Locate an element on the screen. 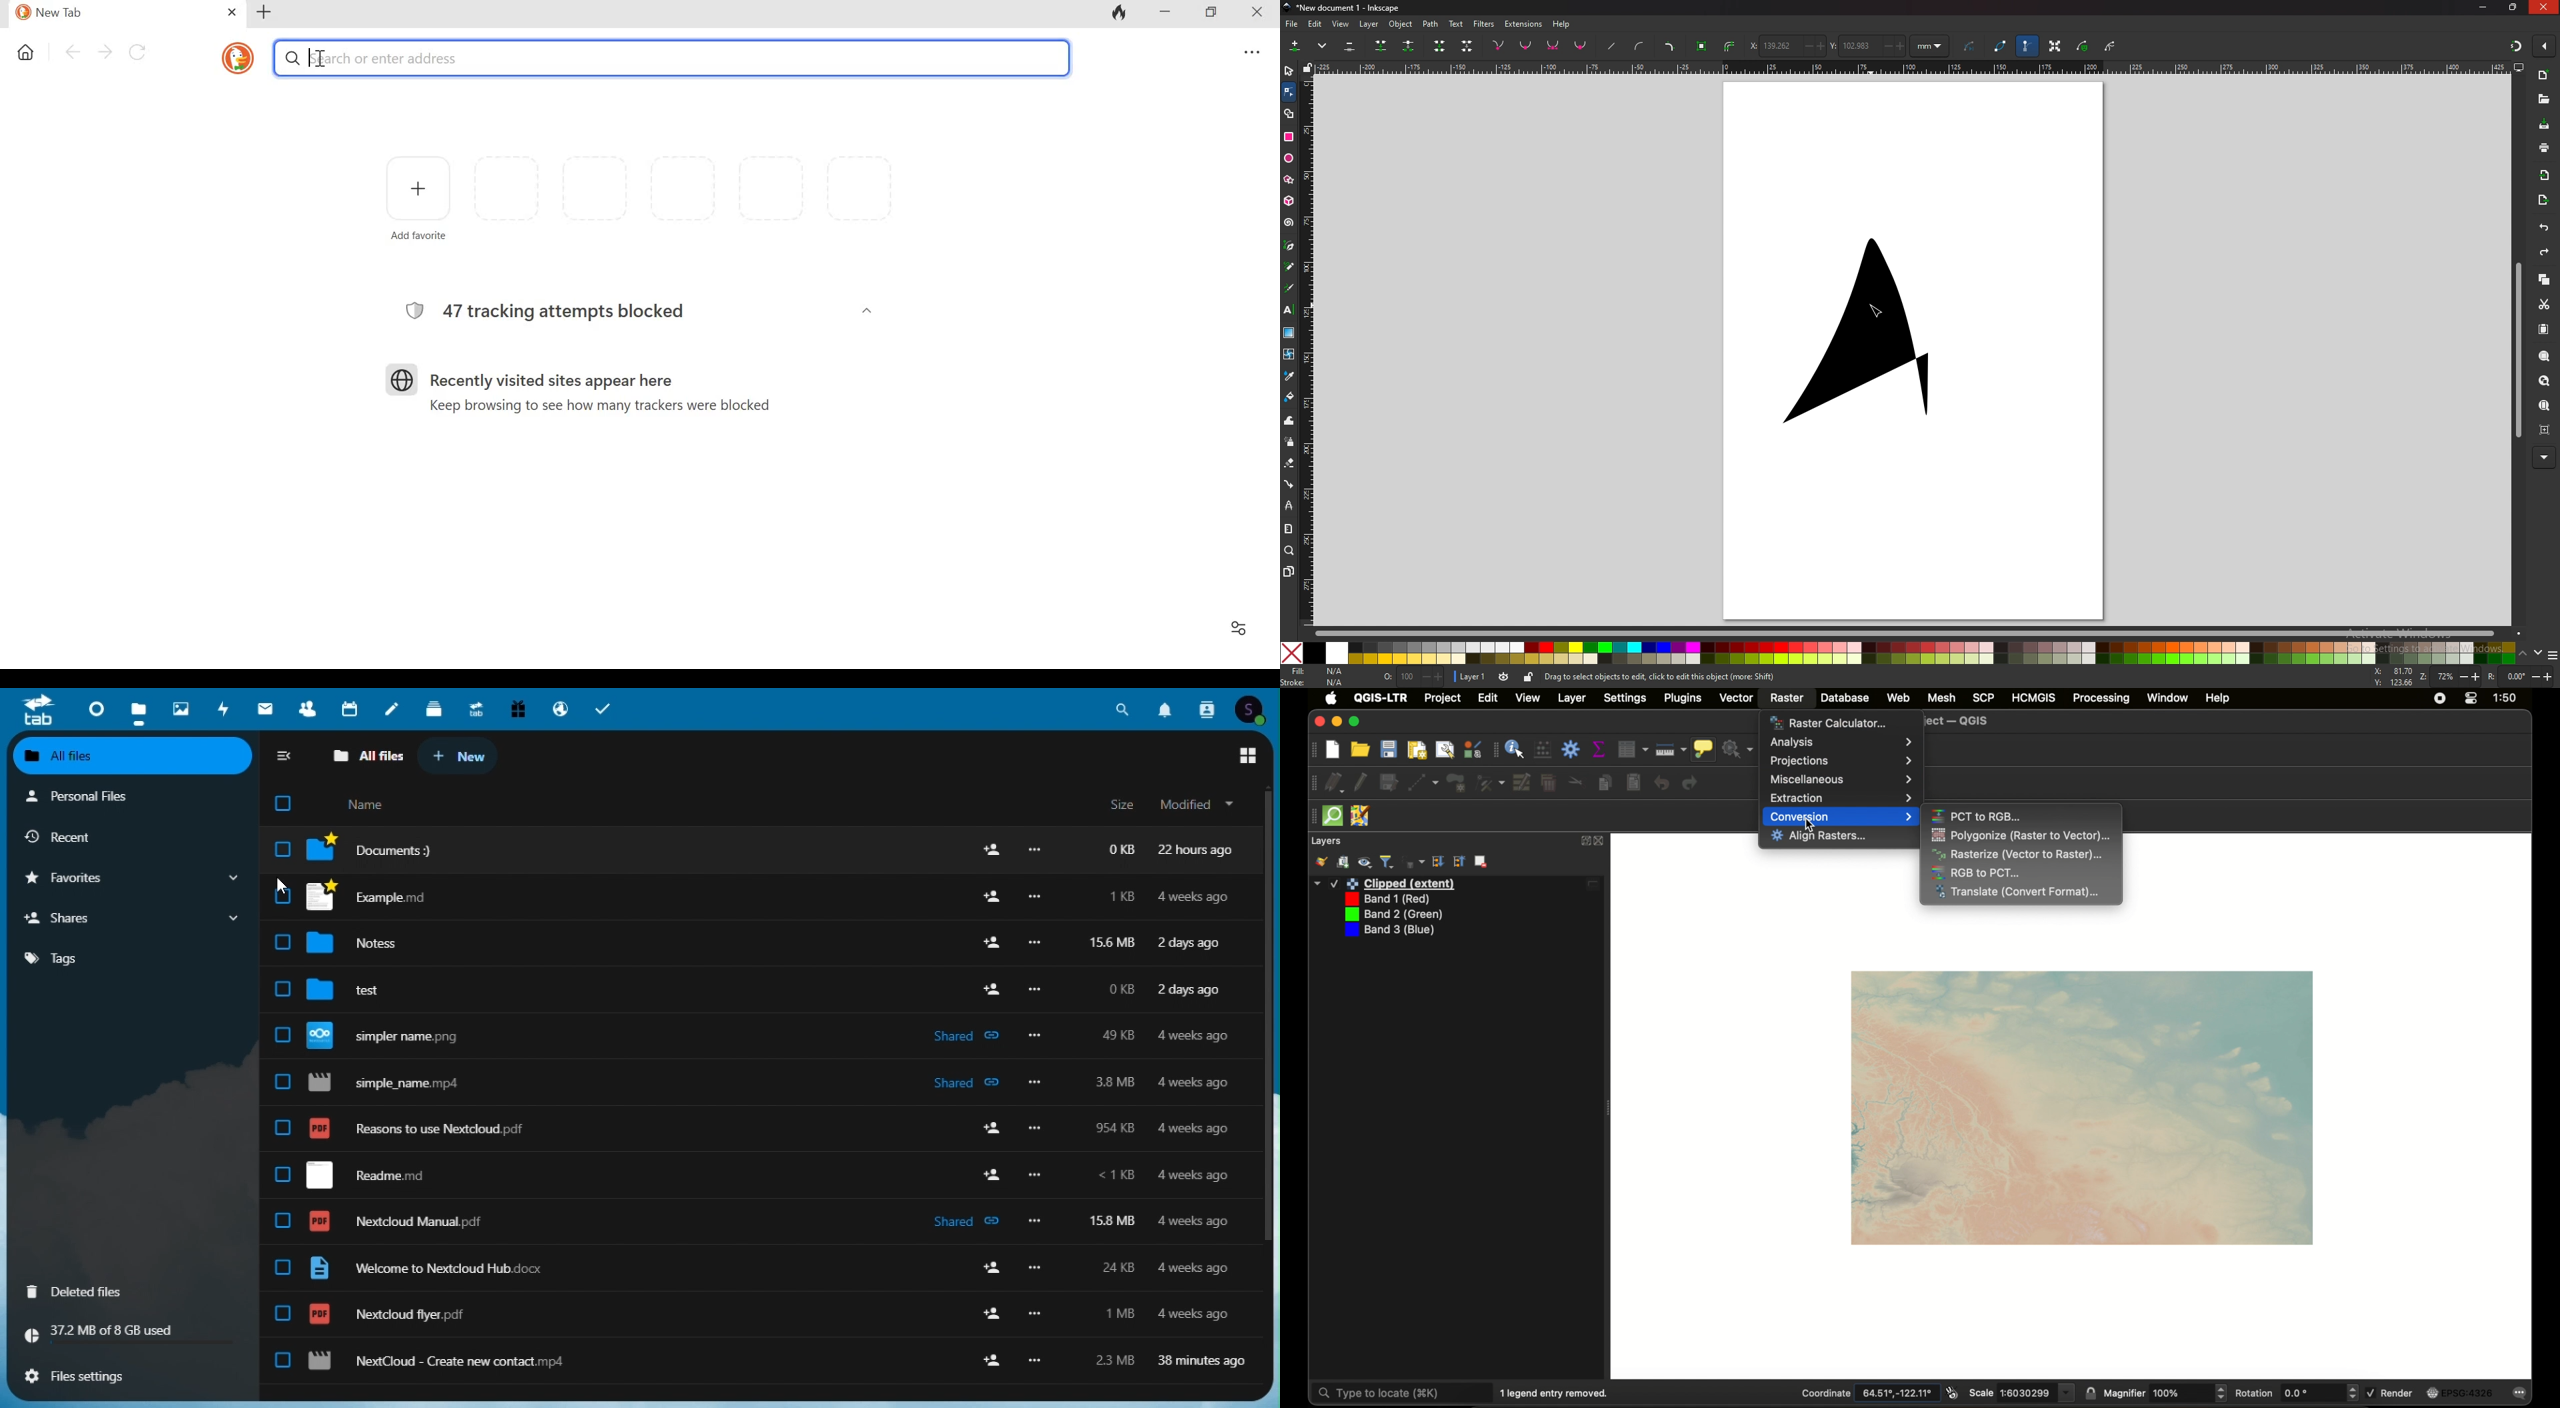 The image size is (2576, 1428). paste is located at coordinates (2544, 329).